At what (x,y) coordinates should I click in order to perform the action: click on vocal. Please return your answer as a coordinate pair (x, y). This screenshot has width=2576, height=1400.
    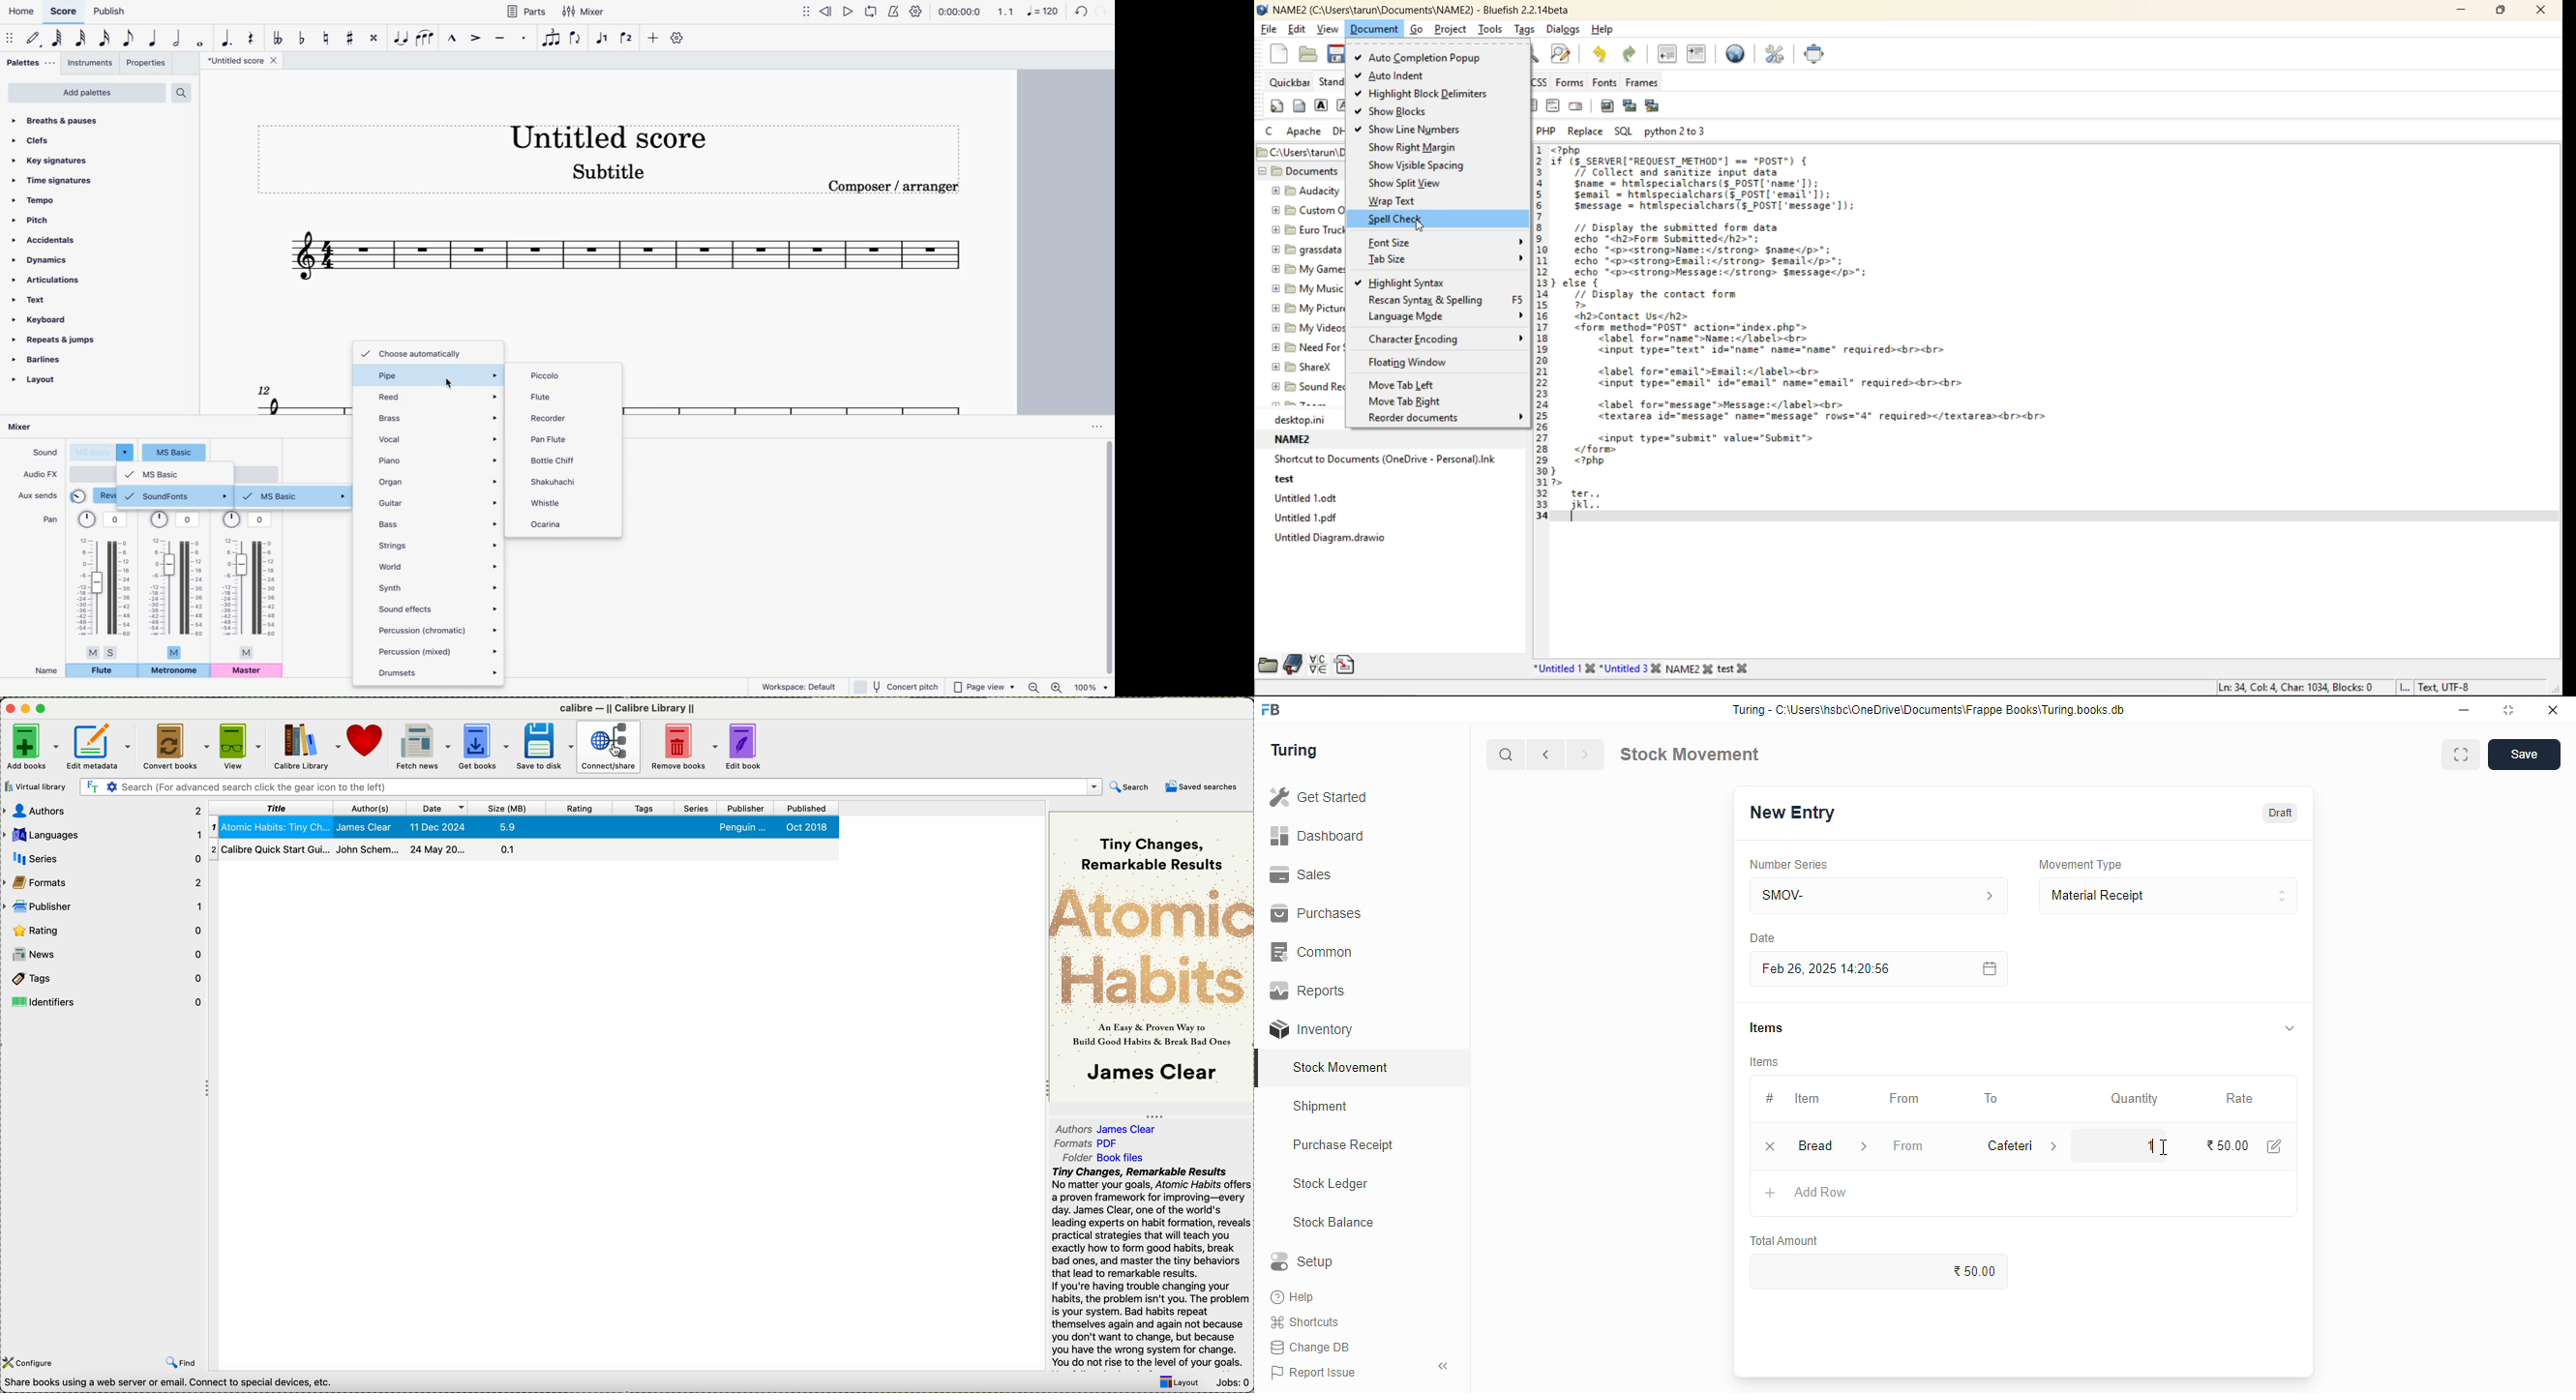
    Looking at the image, I should click on (438, 437).